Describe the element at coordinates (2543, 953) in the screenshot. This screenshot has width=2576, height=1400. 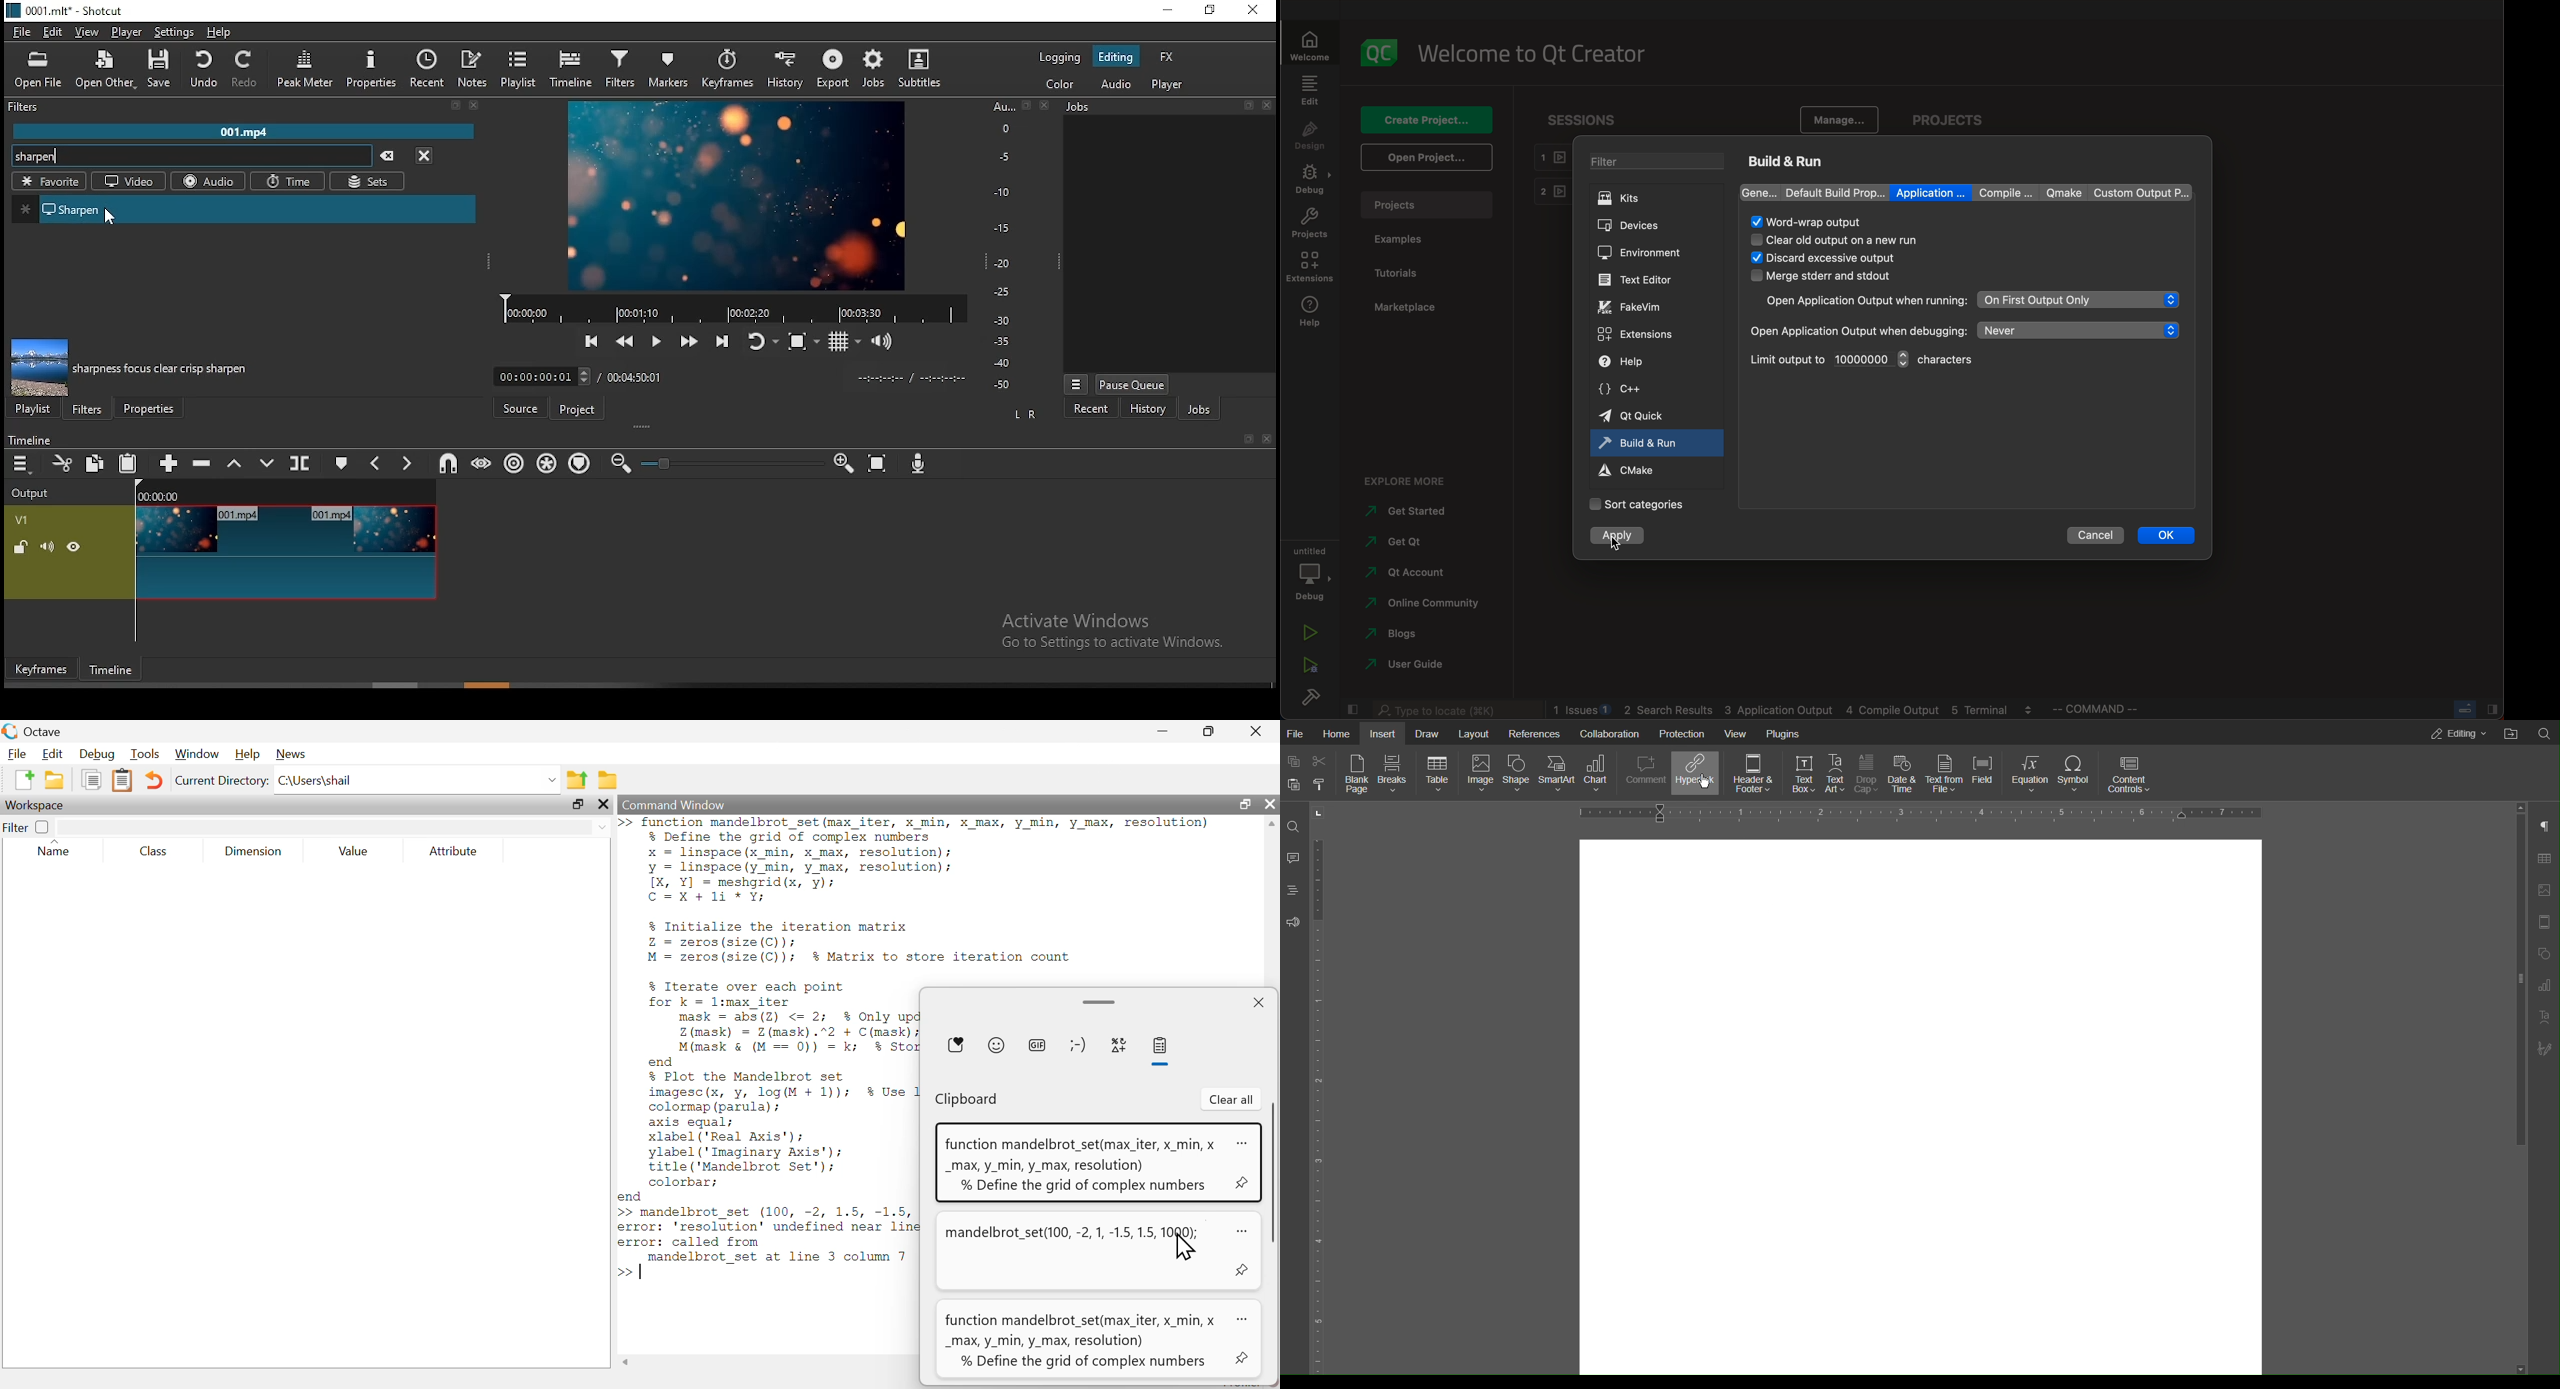
I see `Shape Settings` at that location.